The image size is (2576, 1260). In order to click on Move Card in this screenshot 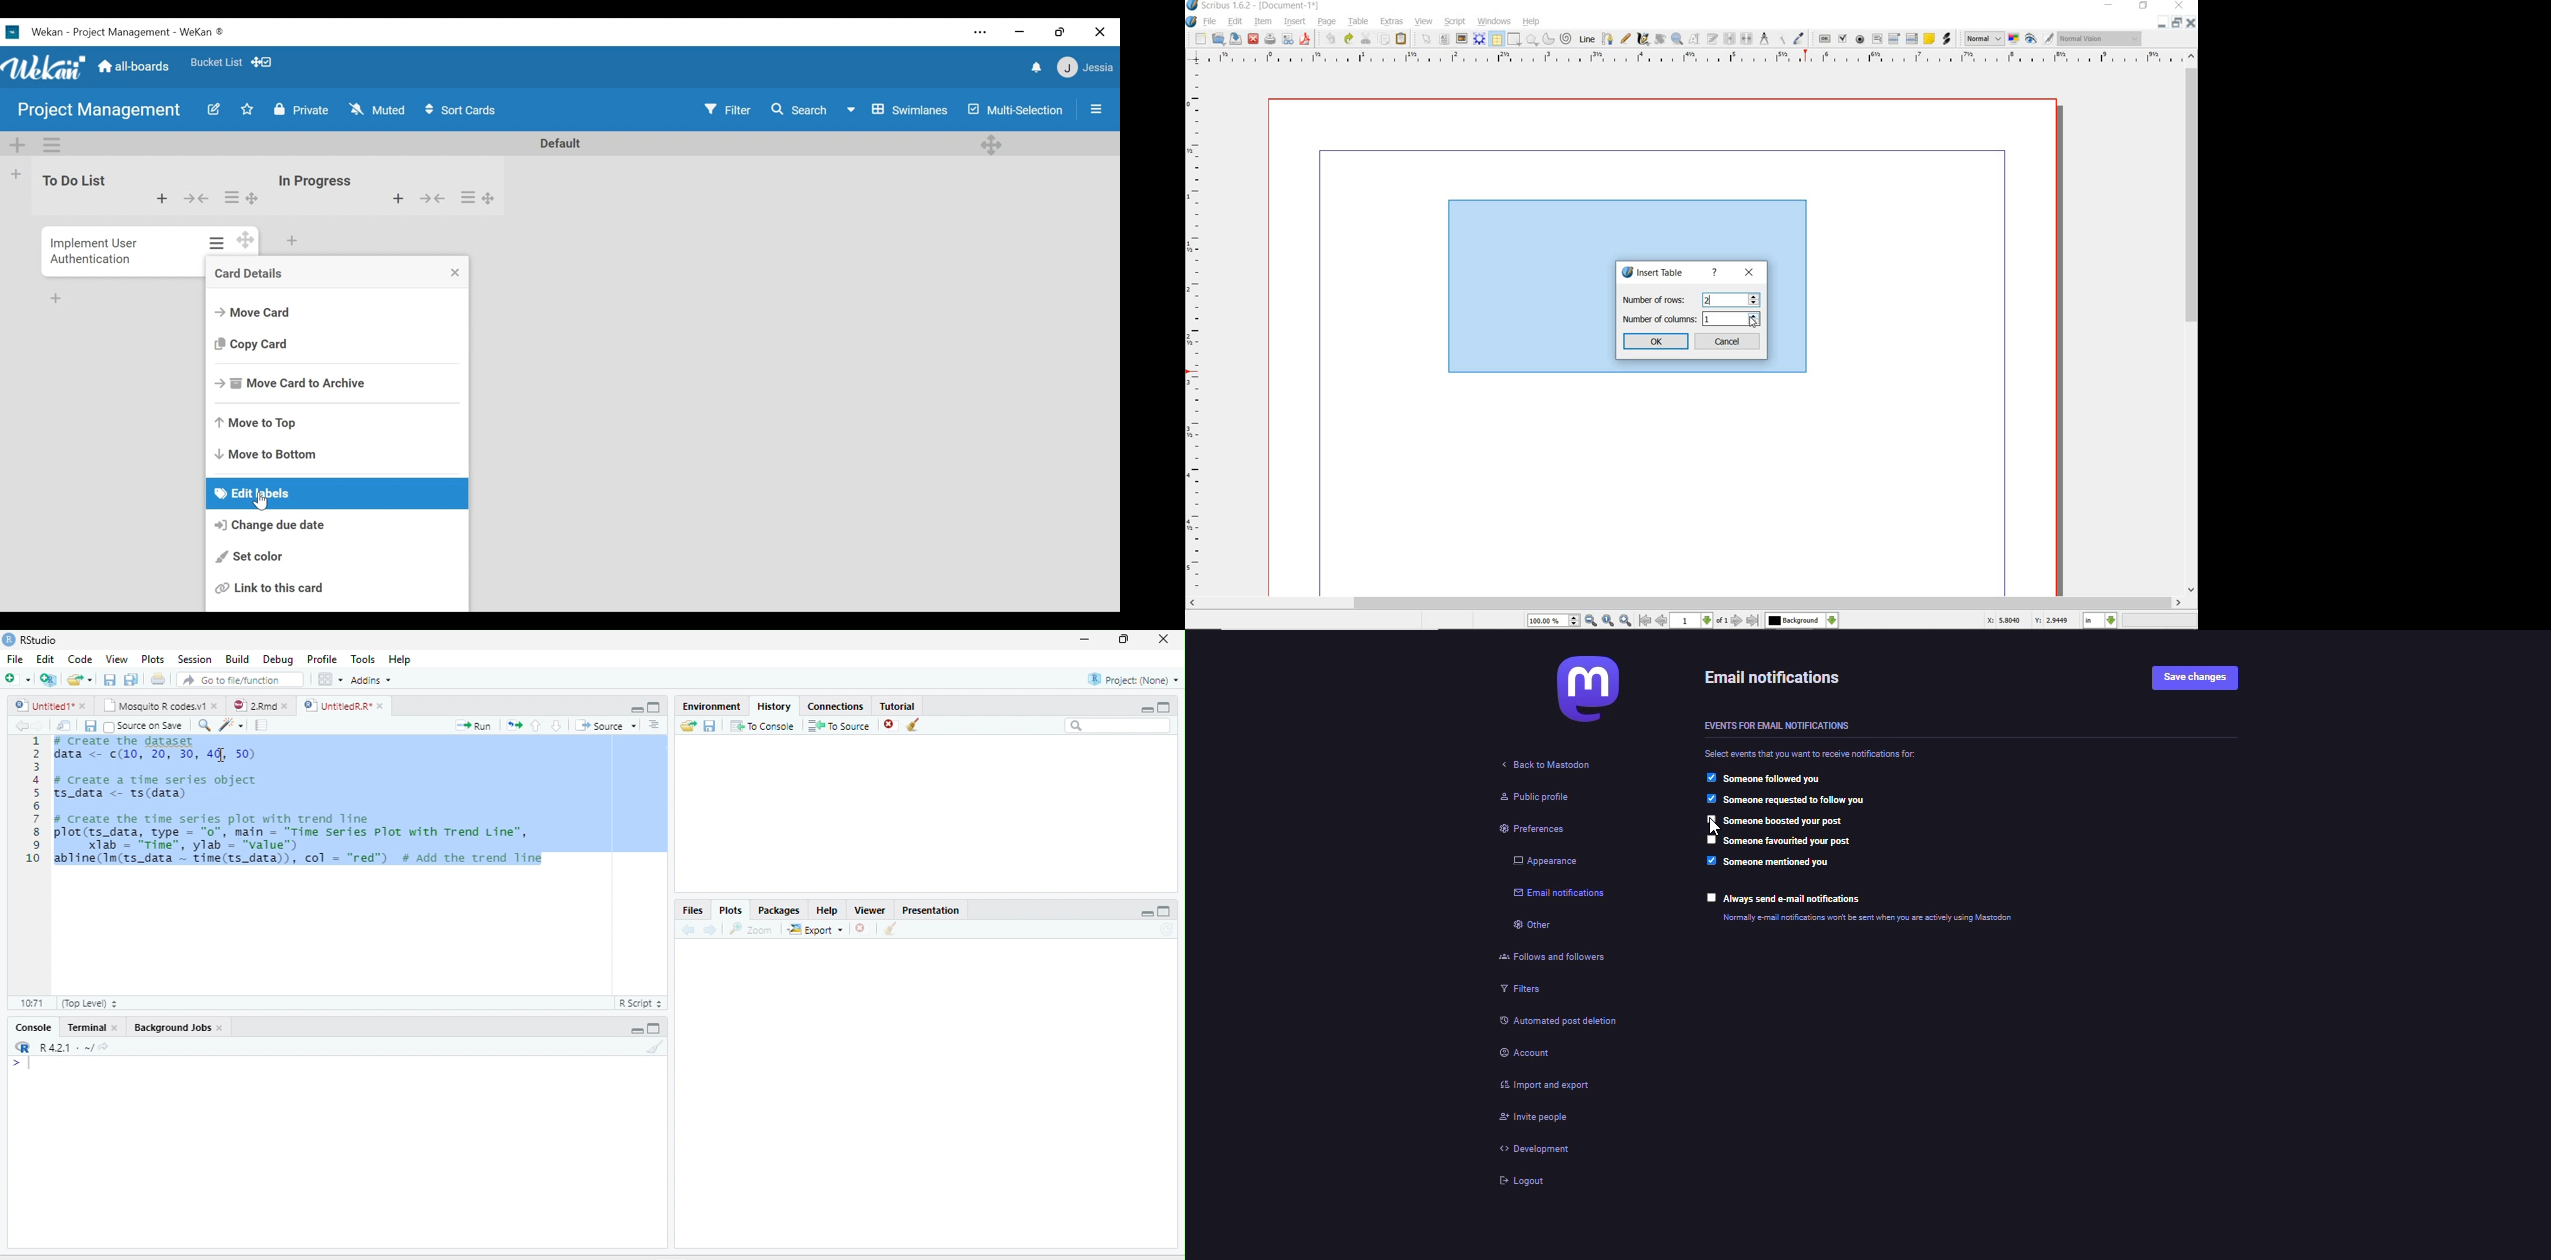, I will do `click(254, 312)`.